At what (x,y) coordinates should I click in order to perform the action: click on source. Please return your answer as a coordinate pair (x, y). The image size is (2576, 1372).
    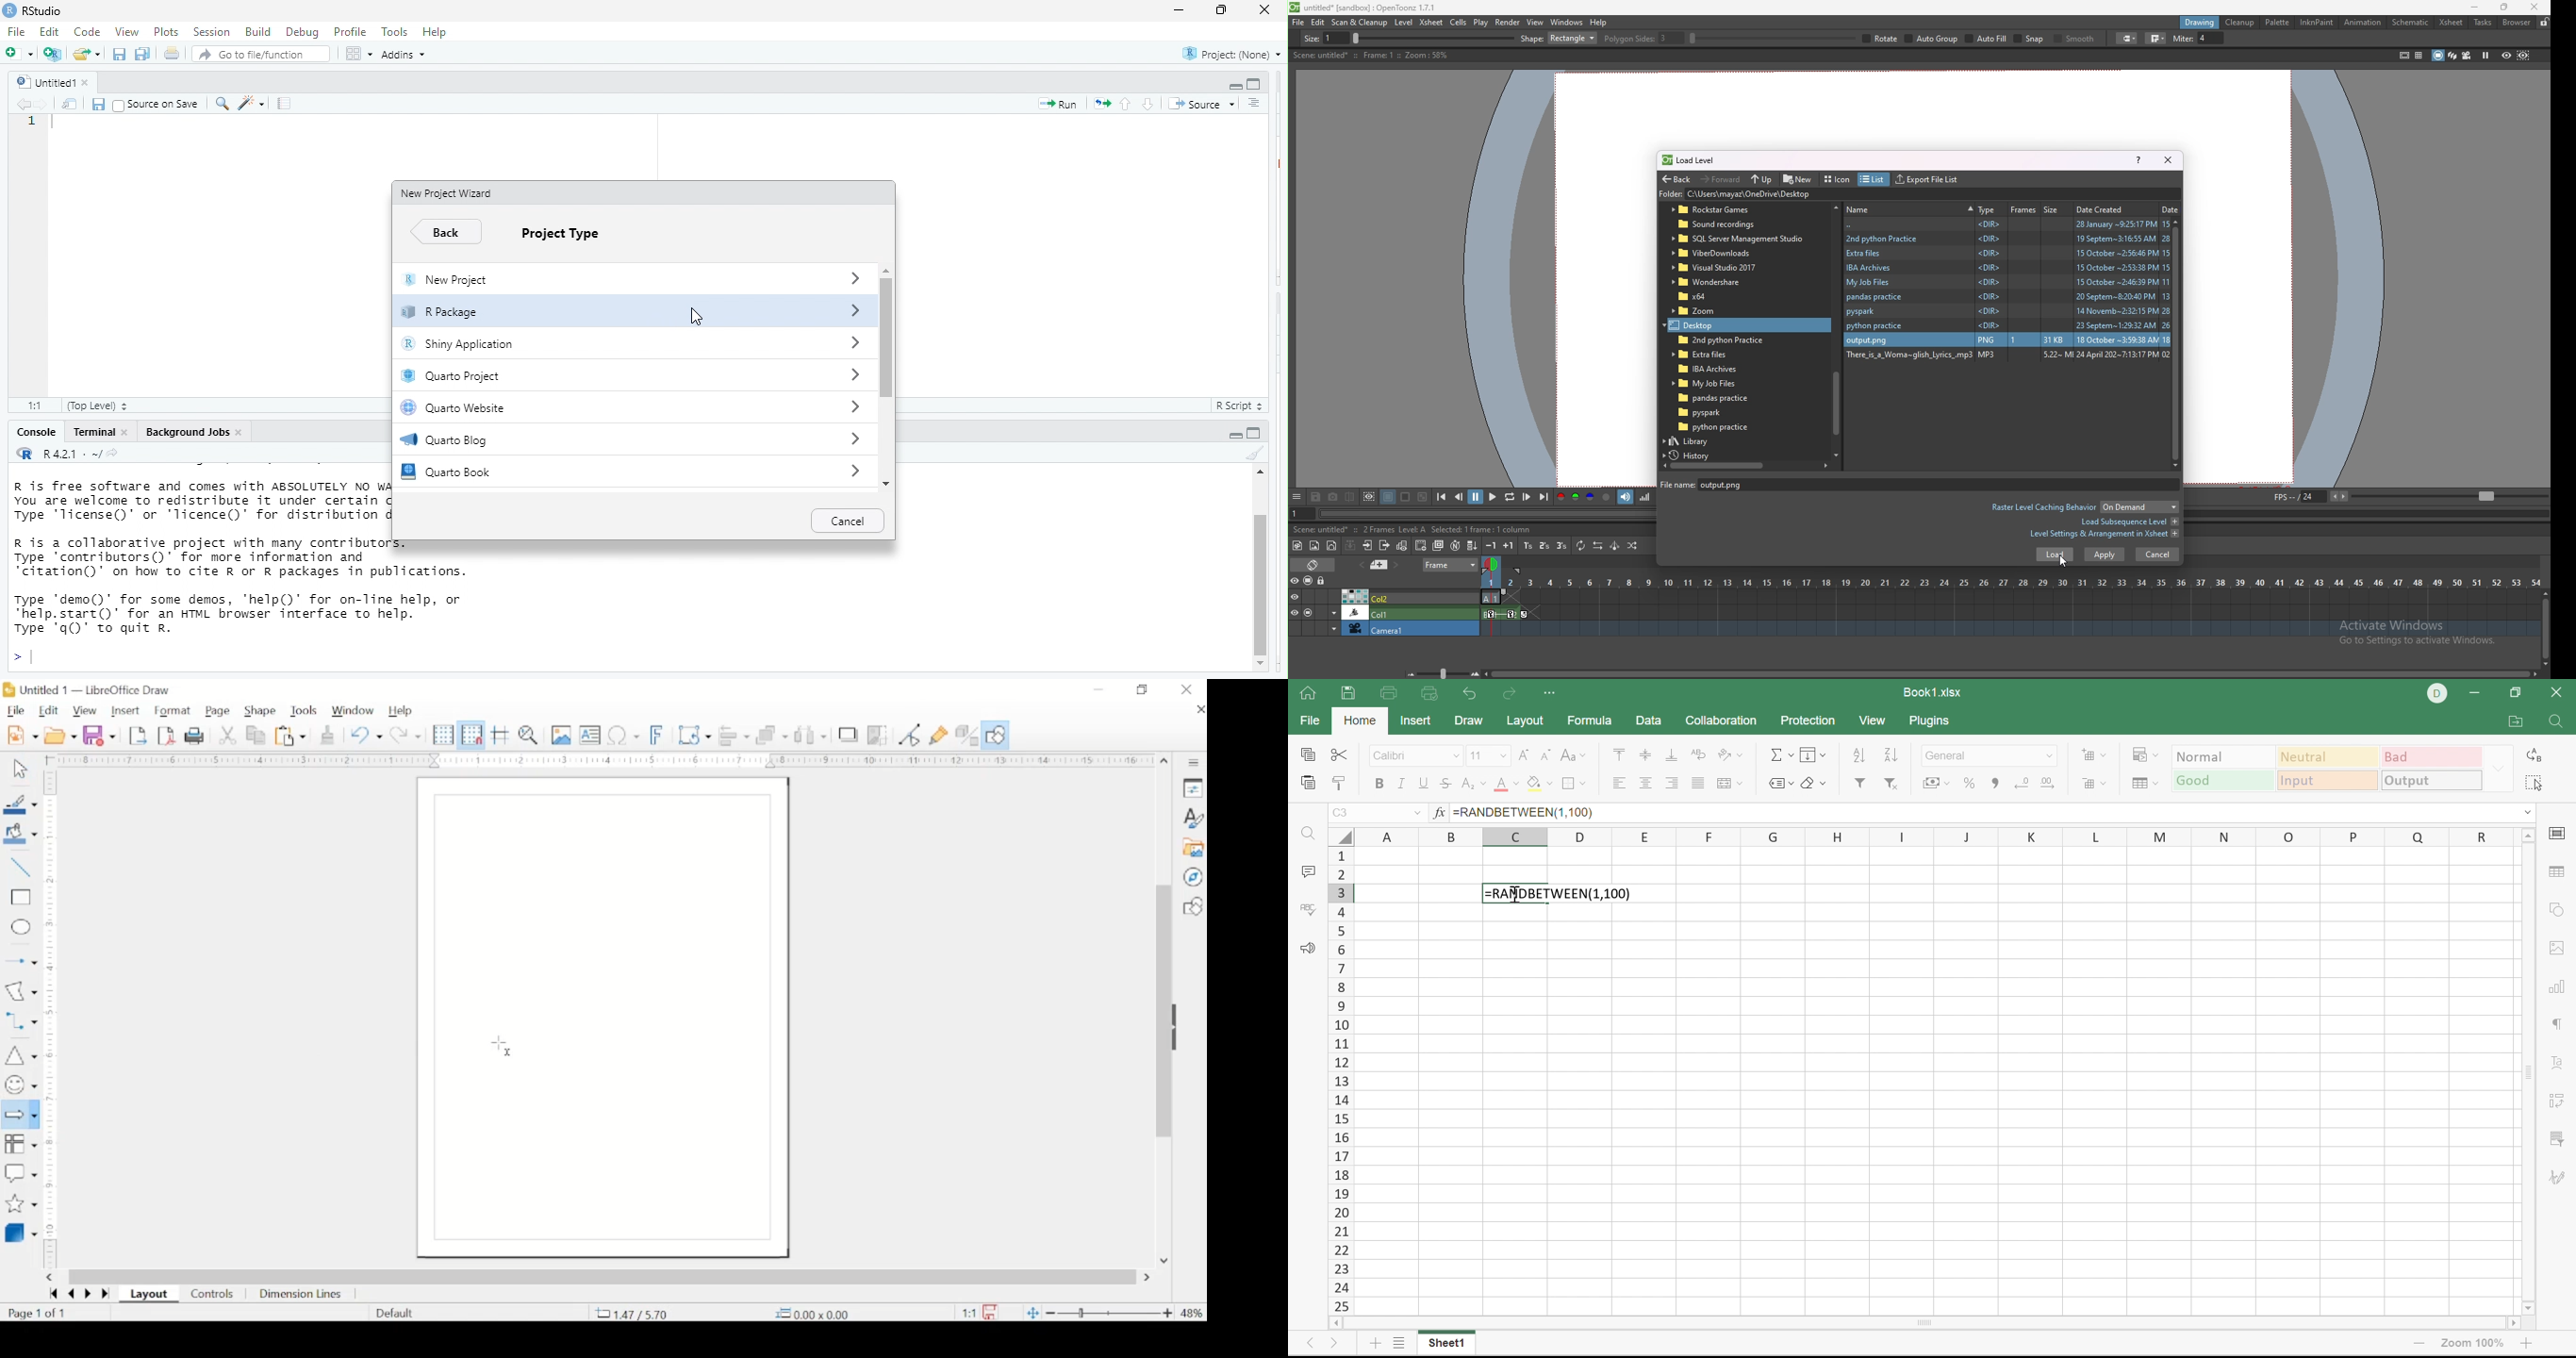
    Looking at the image, I should click on (1201, 102).